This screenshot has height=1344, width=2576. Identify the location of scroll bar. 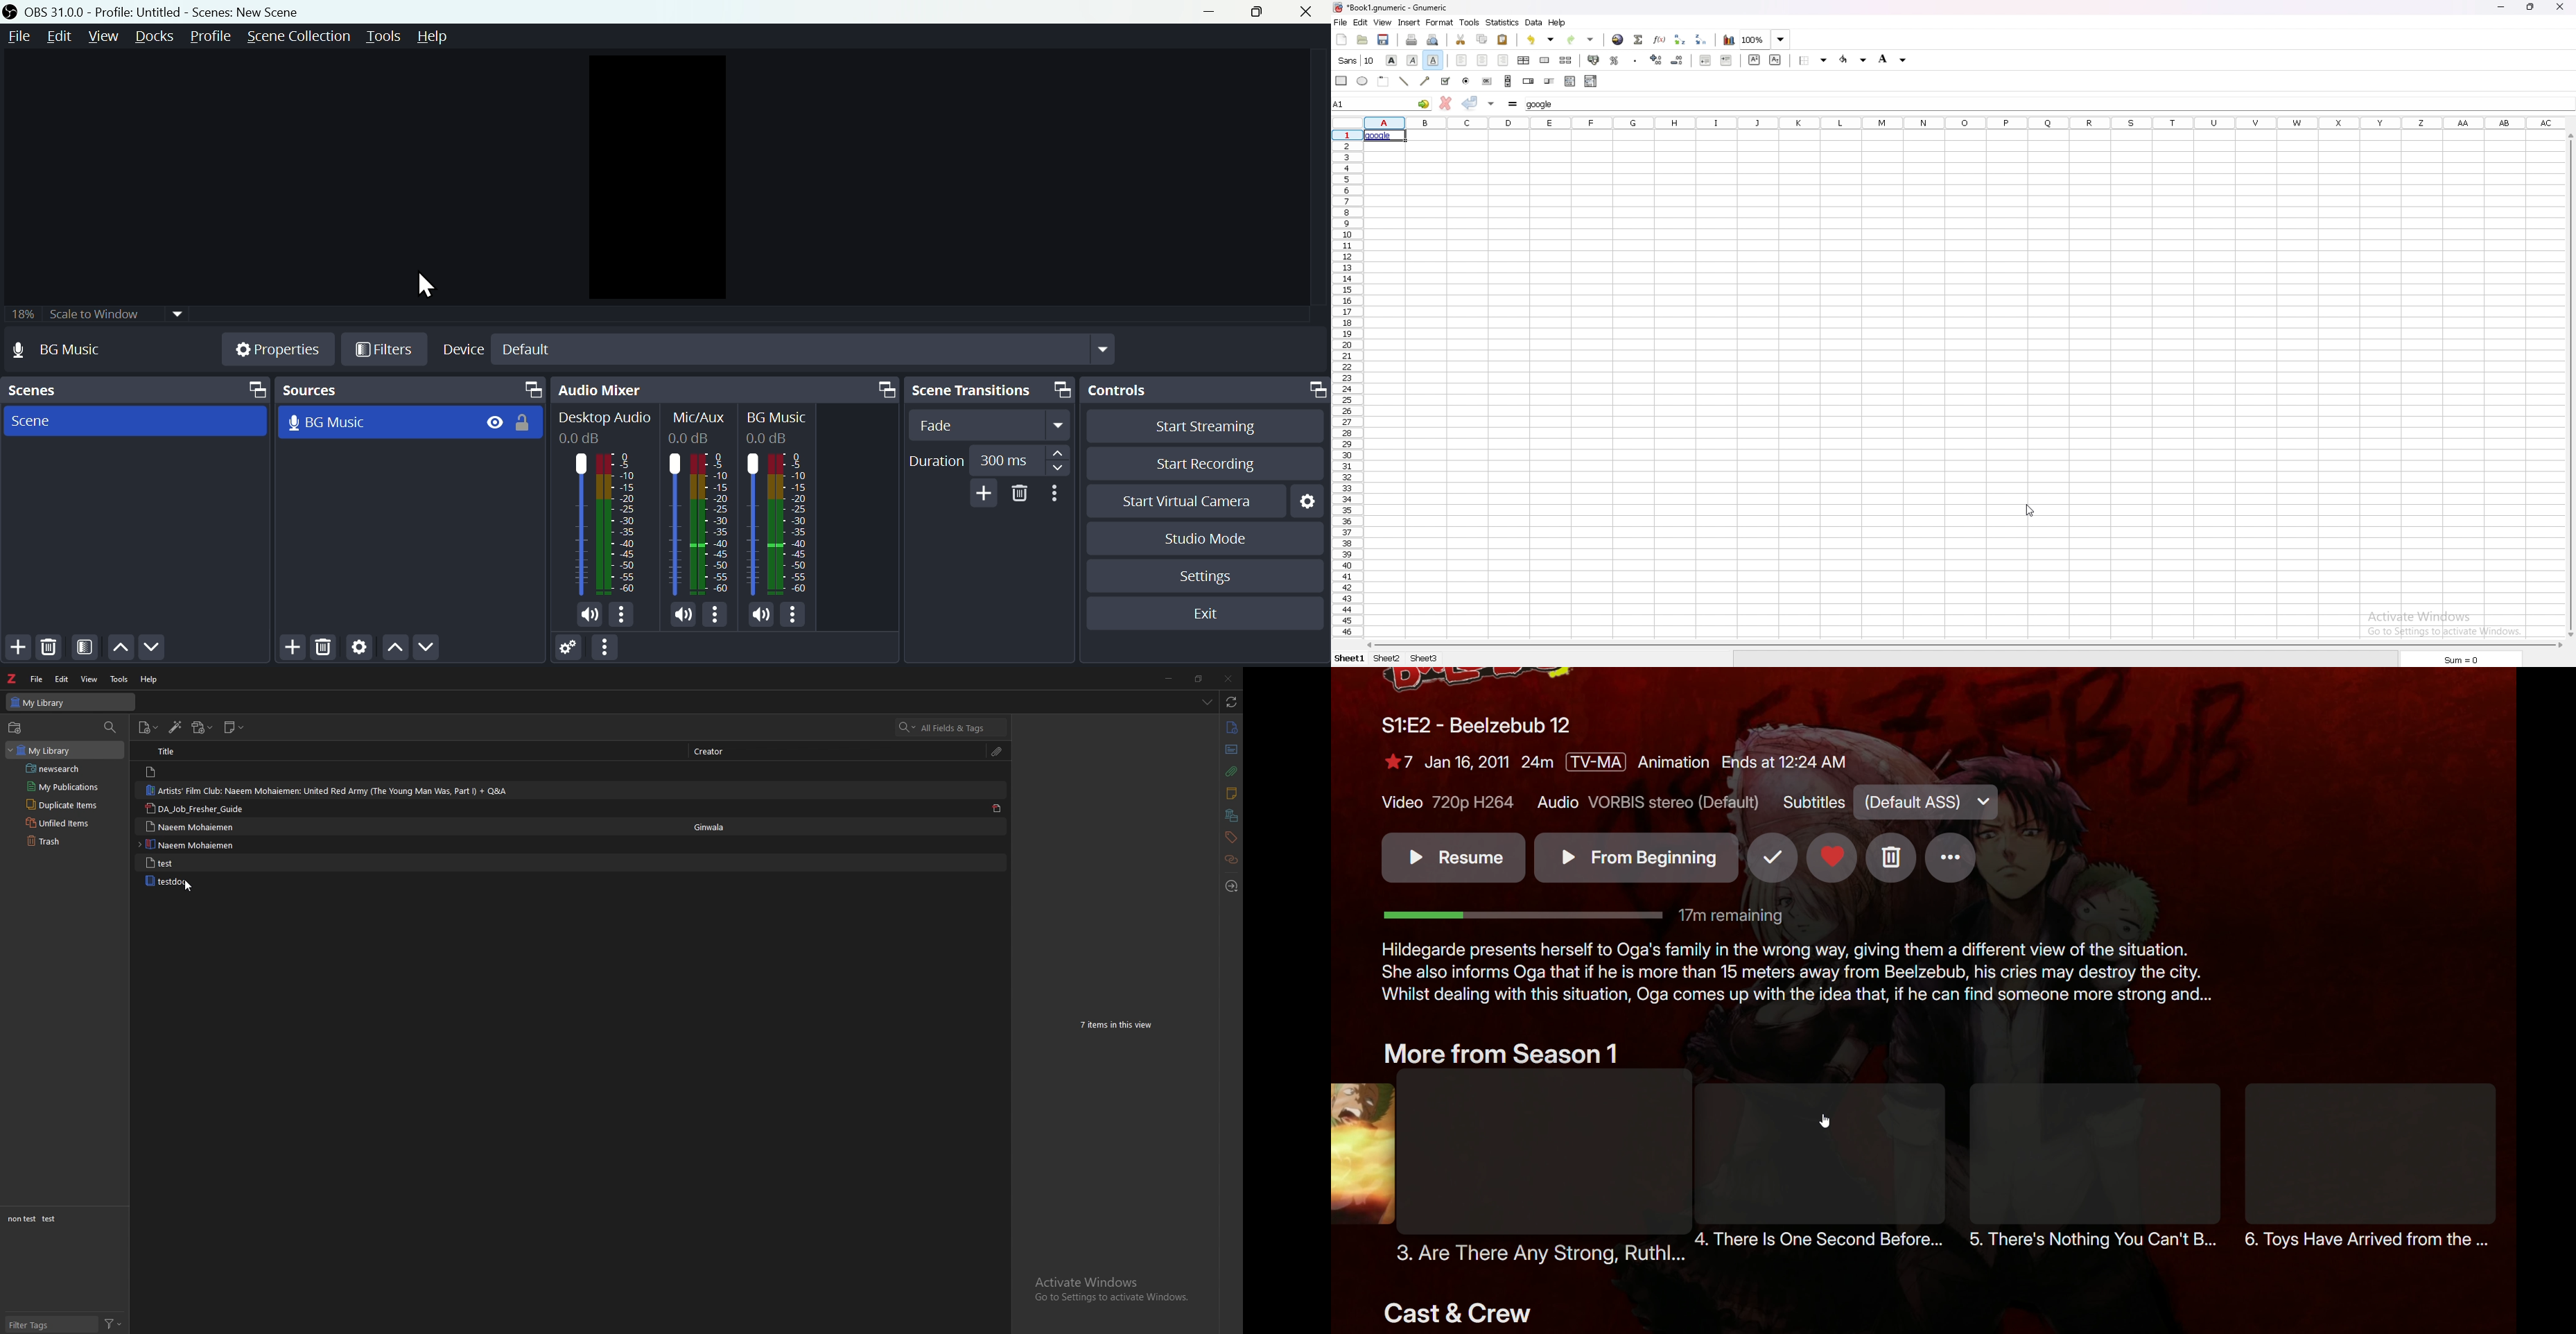
(2566, 386).